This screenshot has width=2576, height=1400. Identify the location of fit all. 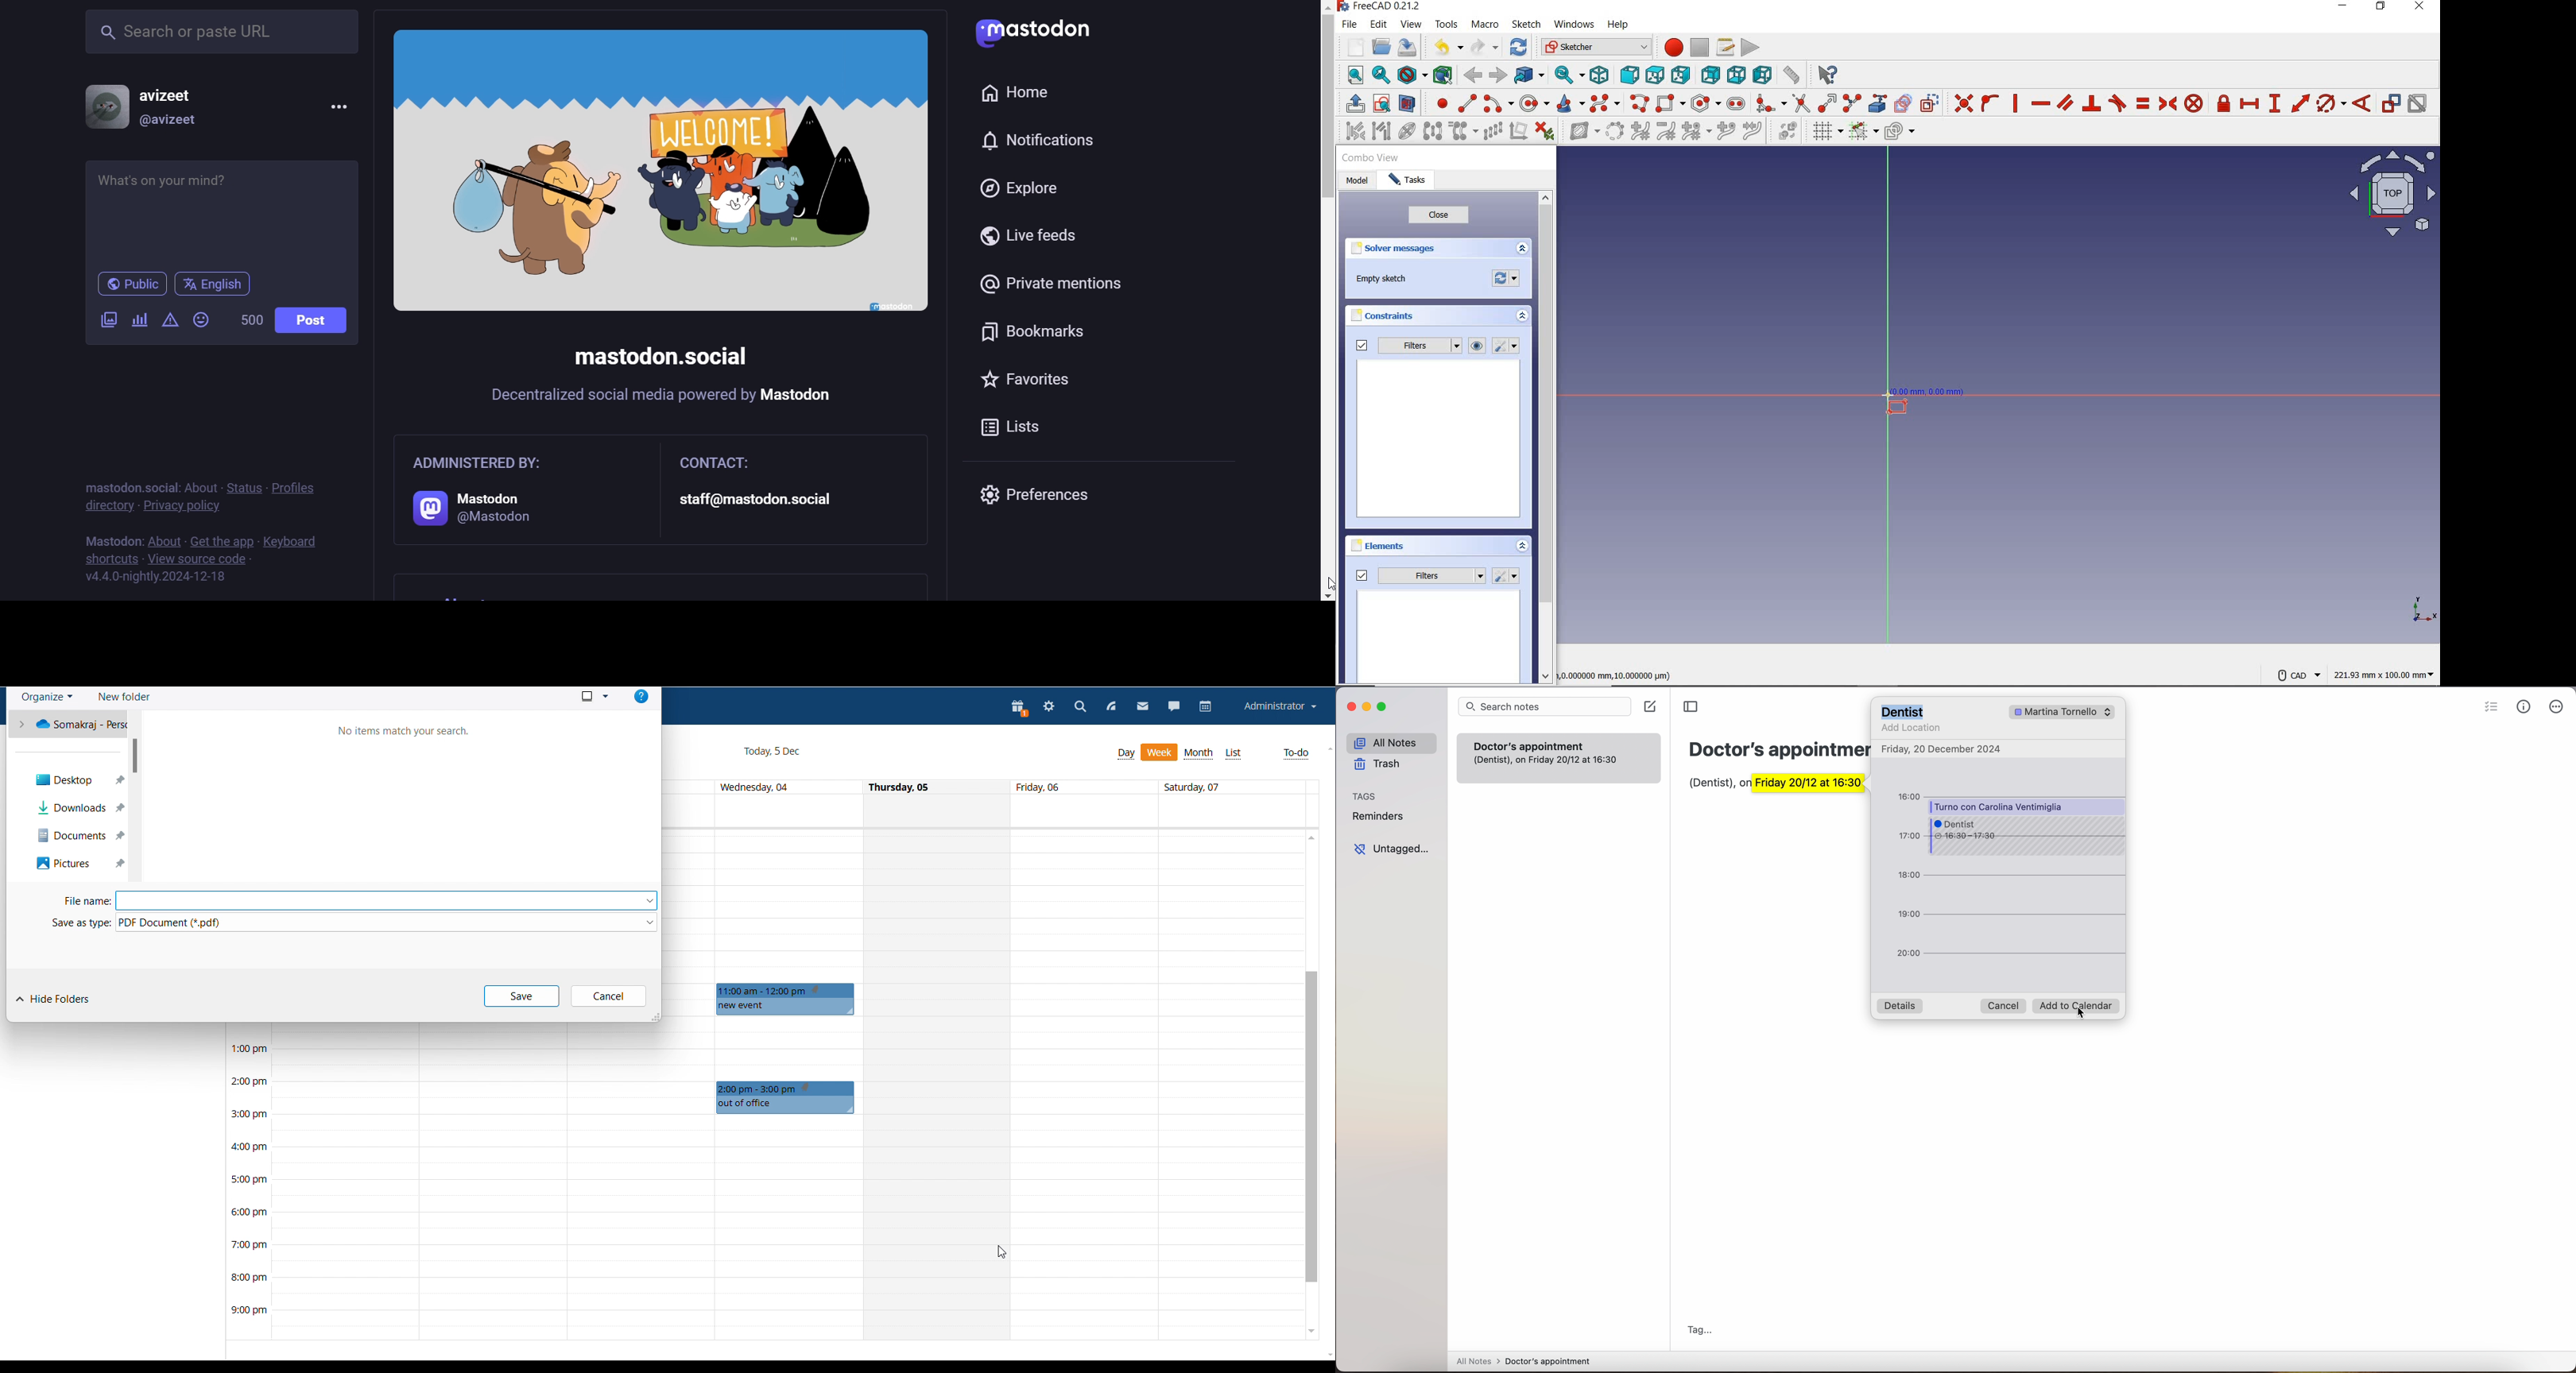
(1351, 76).